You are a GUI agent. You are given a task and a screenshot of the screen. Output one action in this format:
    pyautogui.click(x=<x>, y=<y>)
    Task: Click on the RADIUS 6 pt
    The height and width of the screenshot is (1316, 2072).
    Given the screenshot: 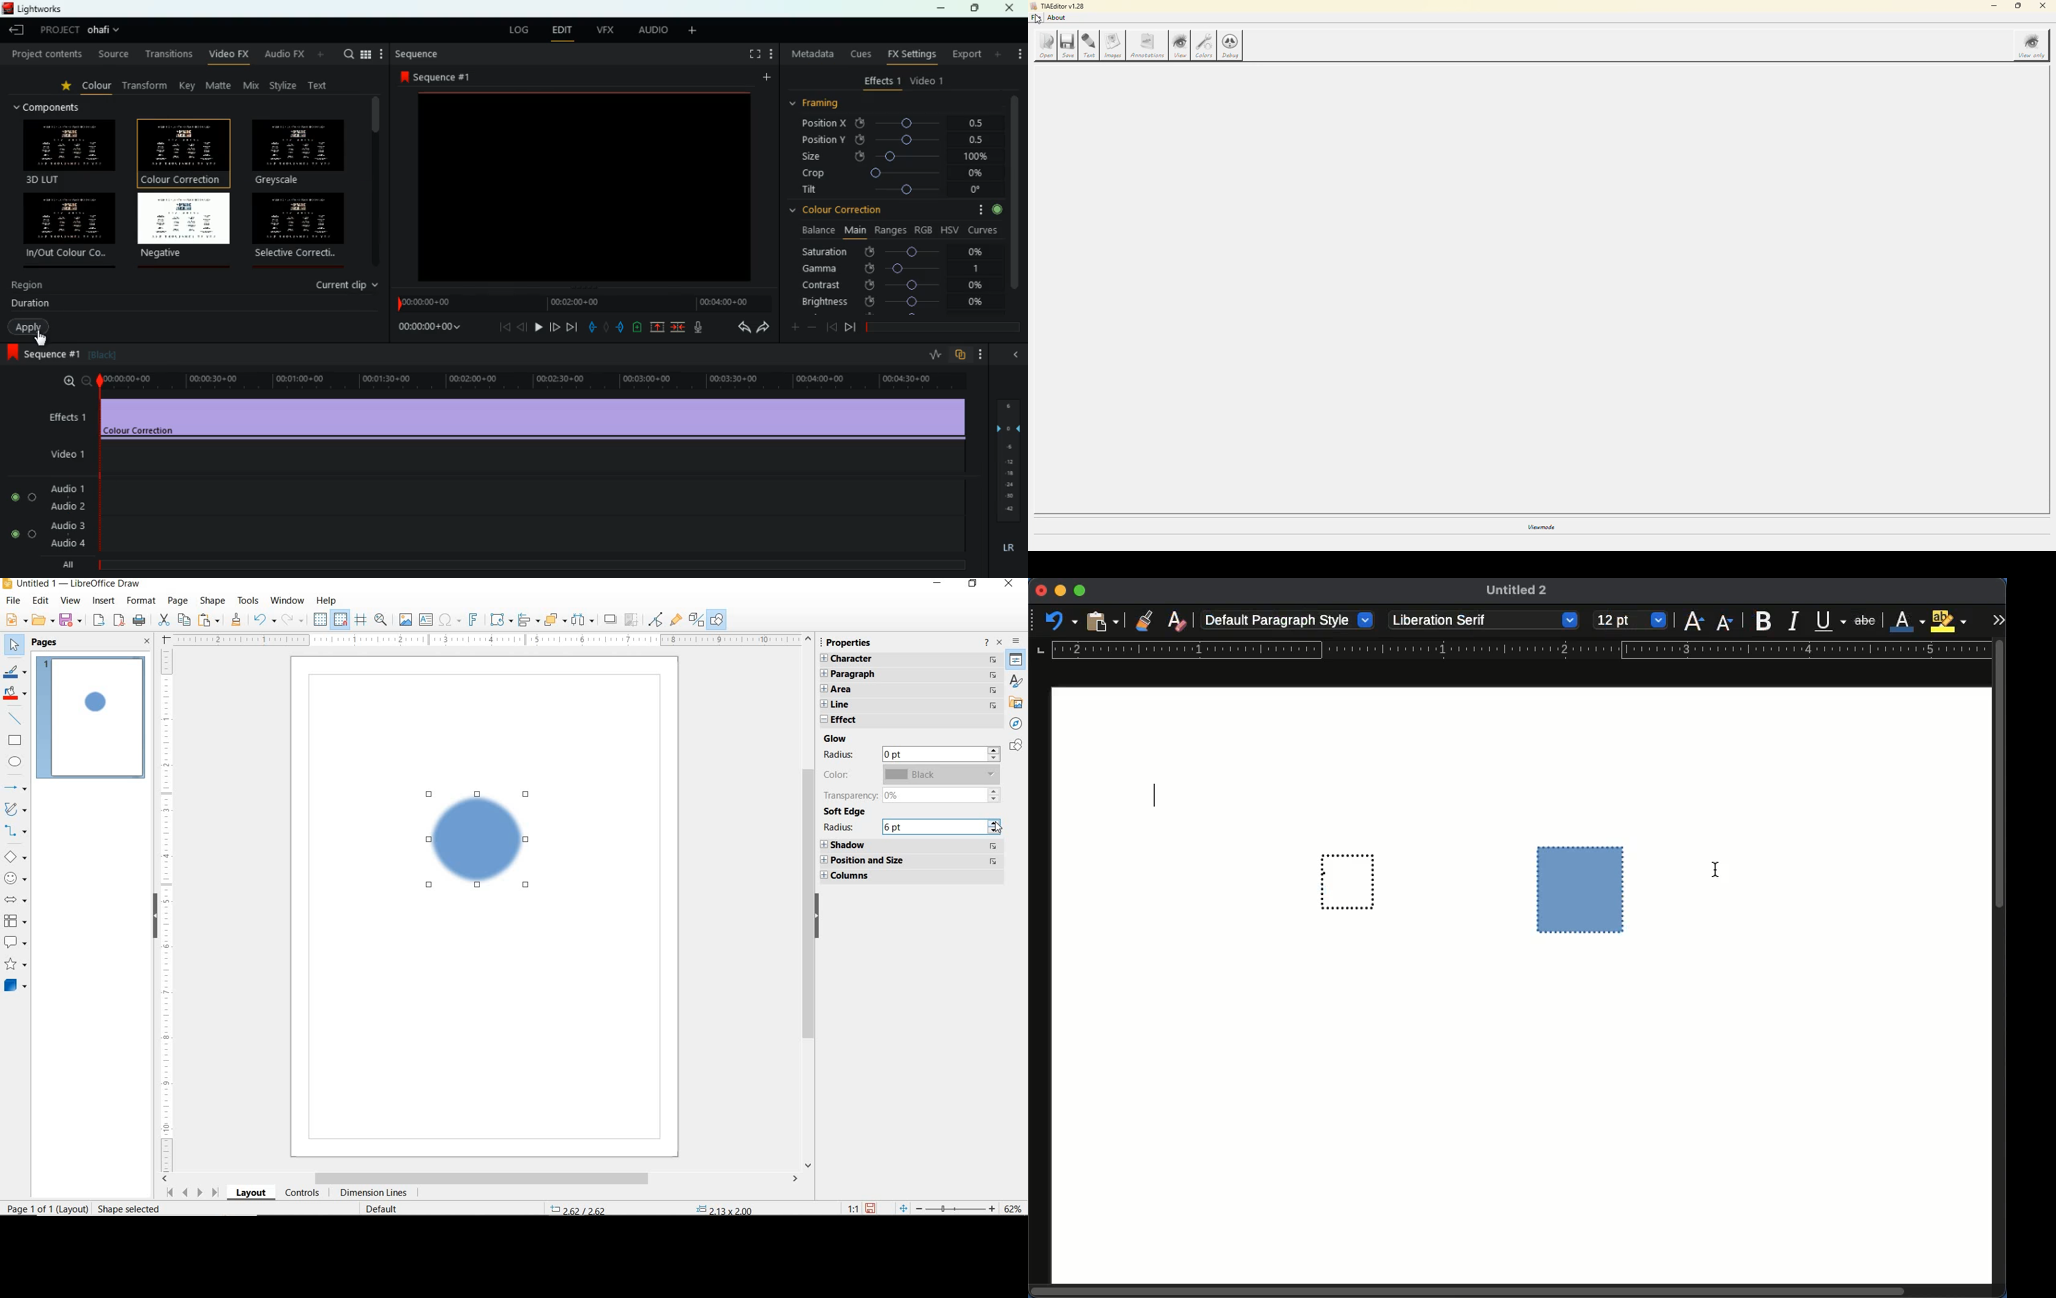 What is the action you would take?
    pyautogui.click(x=902, y=827)
    